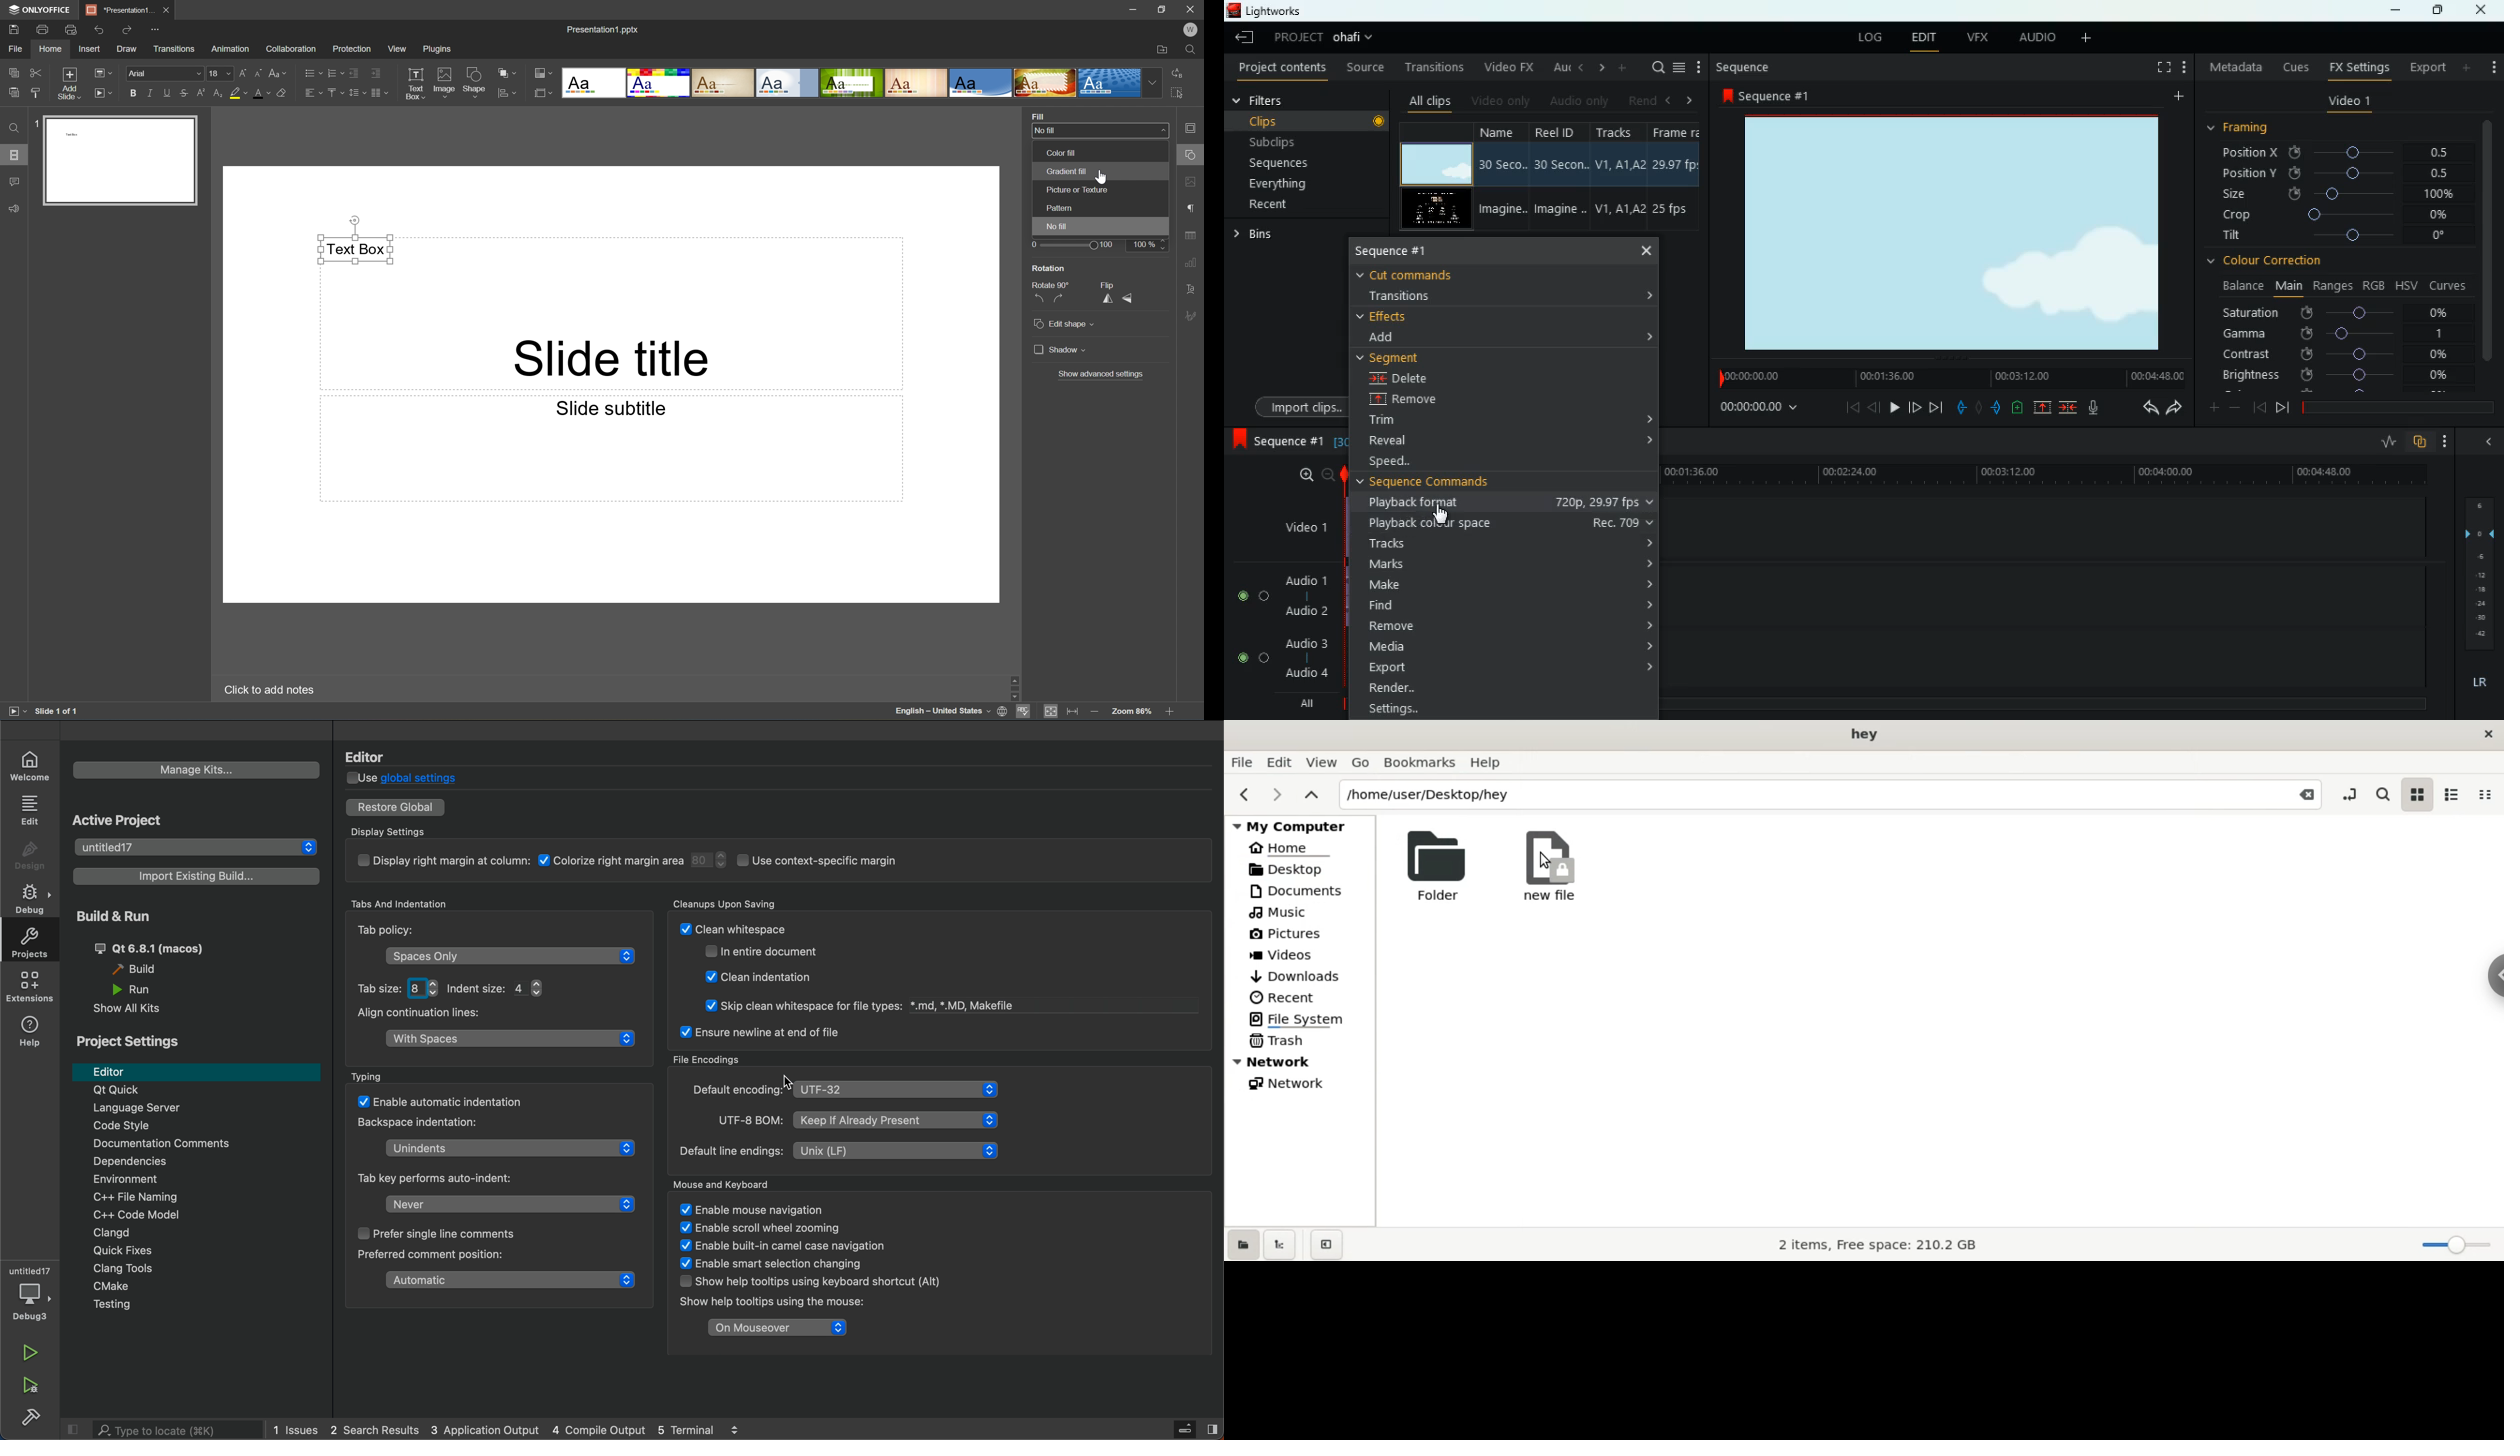  I want to click on sequence, so click(1774, 96).